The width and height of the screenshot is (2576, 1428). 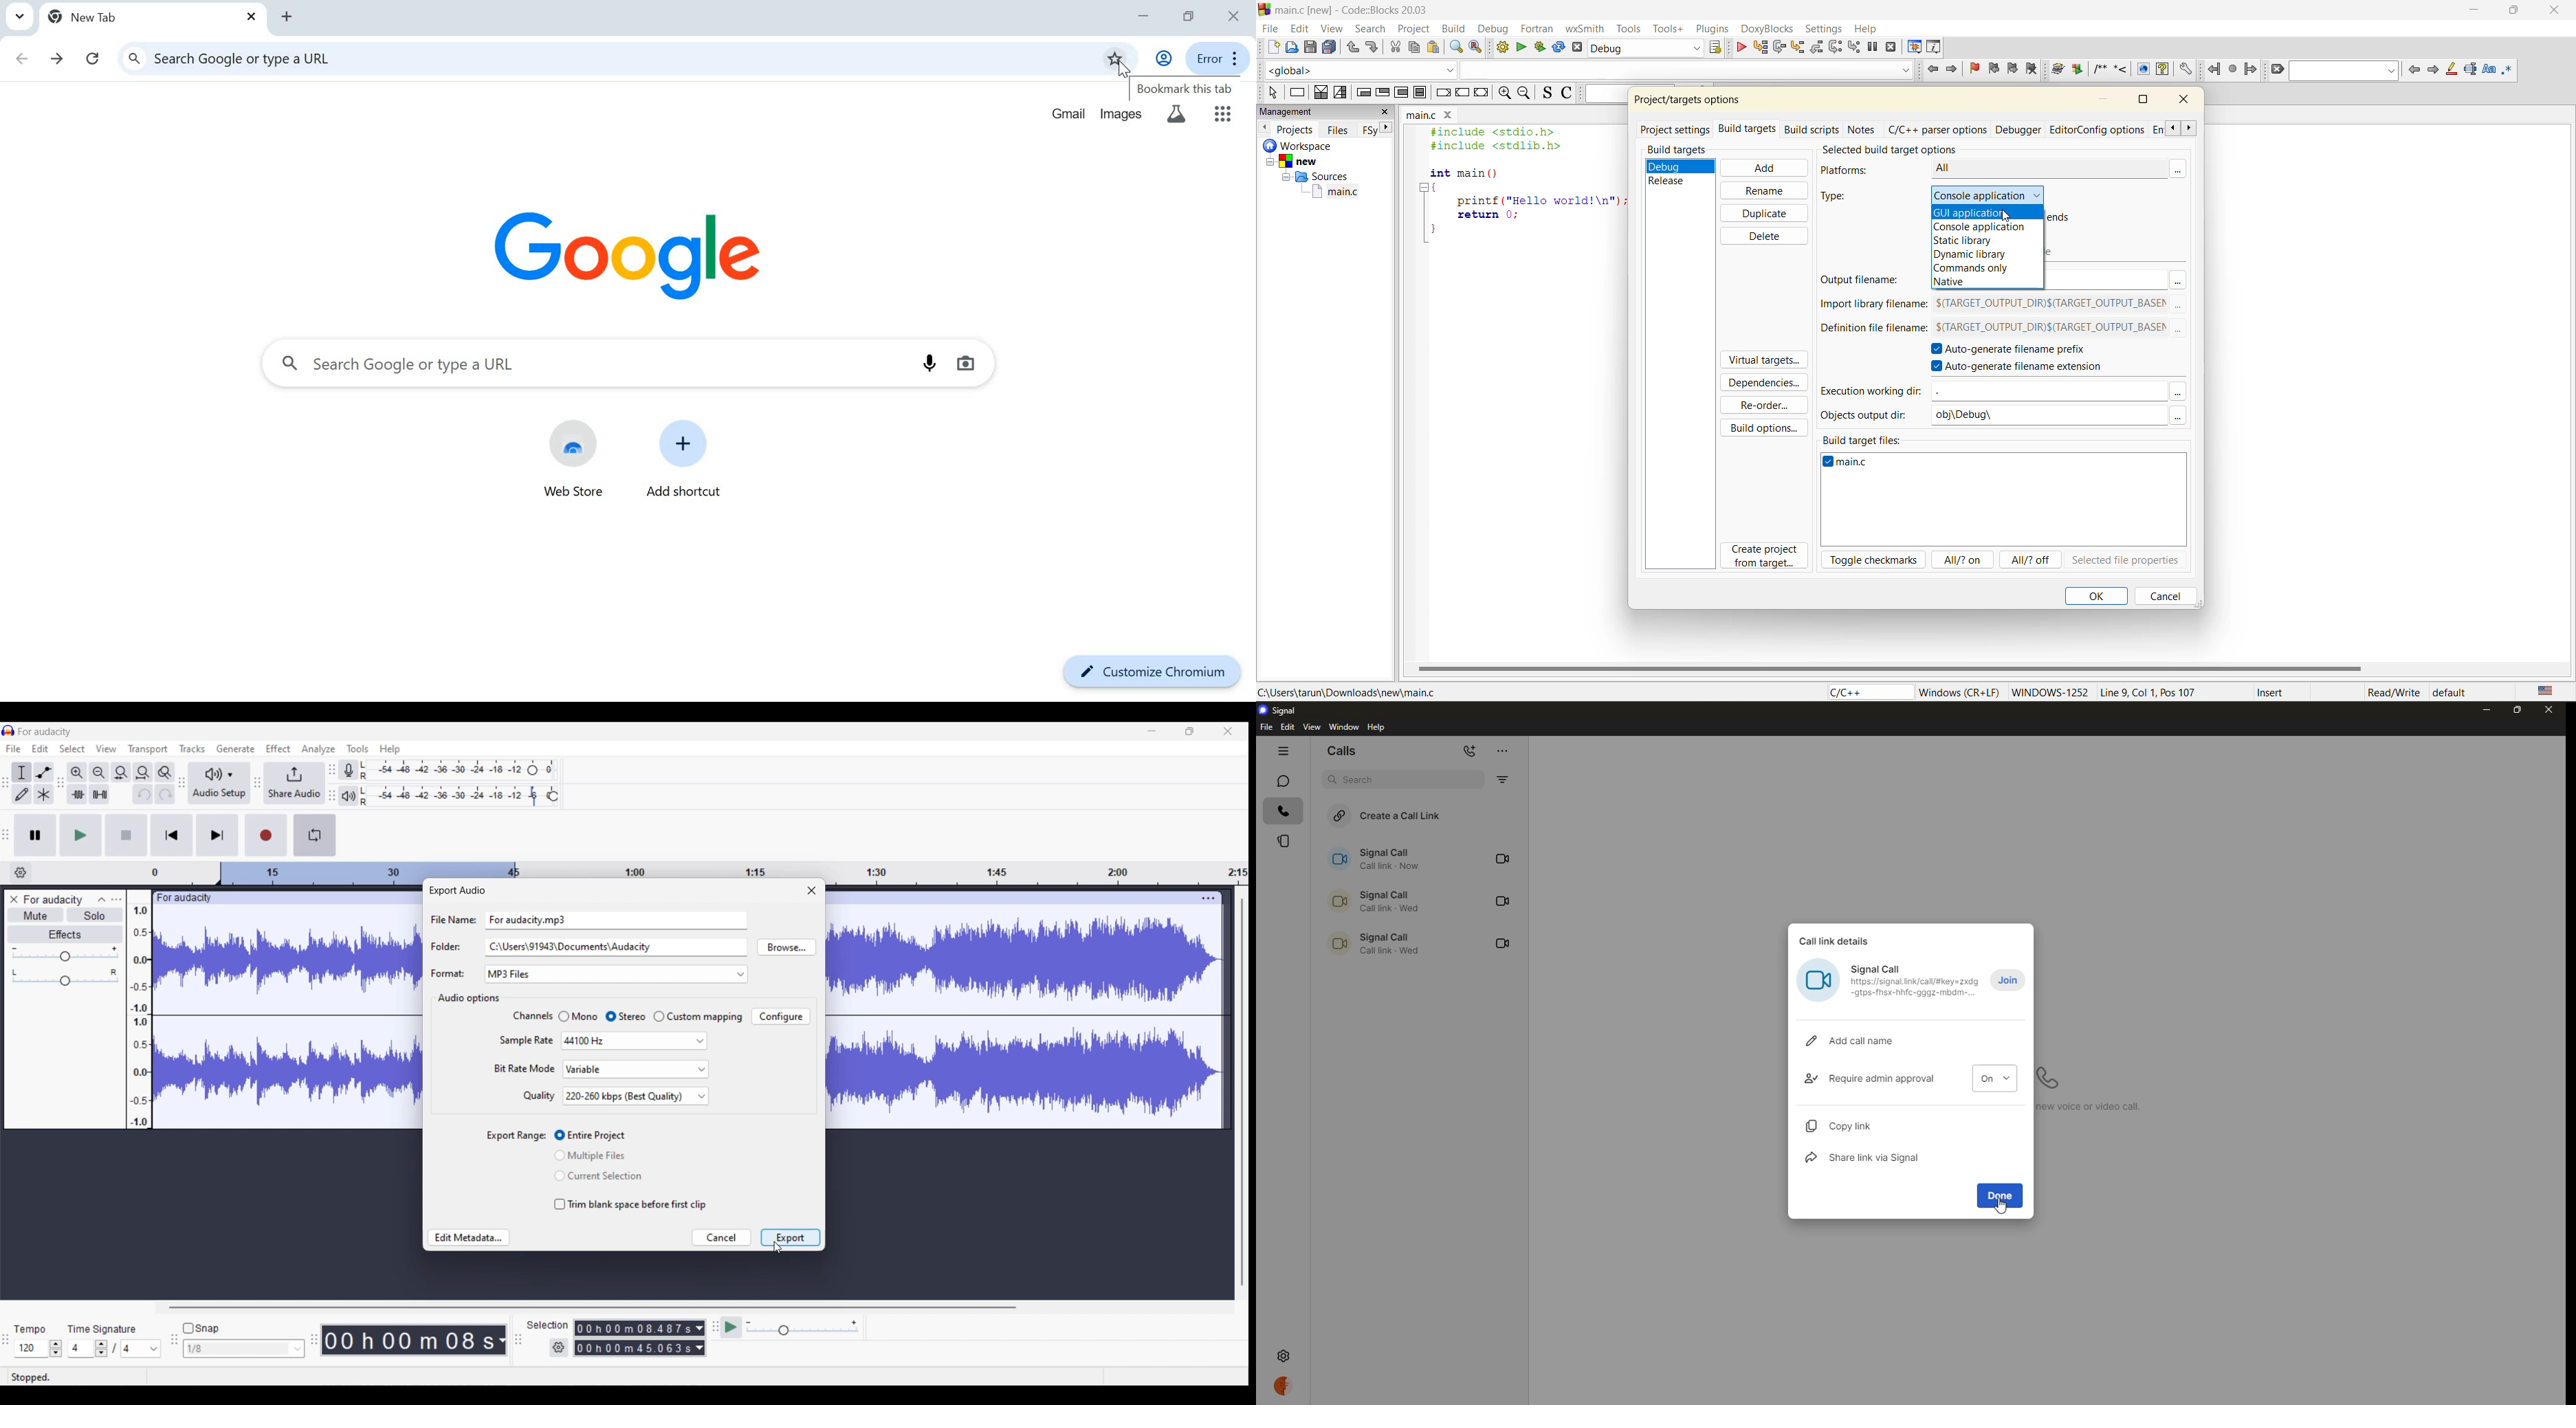 I want to click on Envelop tool, so click(x=44, y=773).